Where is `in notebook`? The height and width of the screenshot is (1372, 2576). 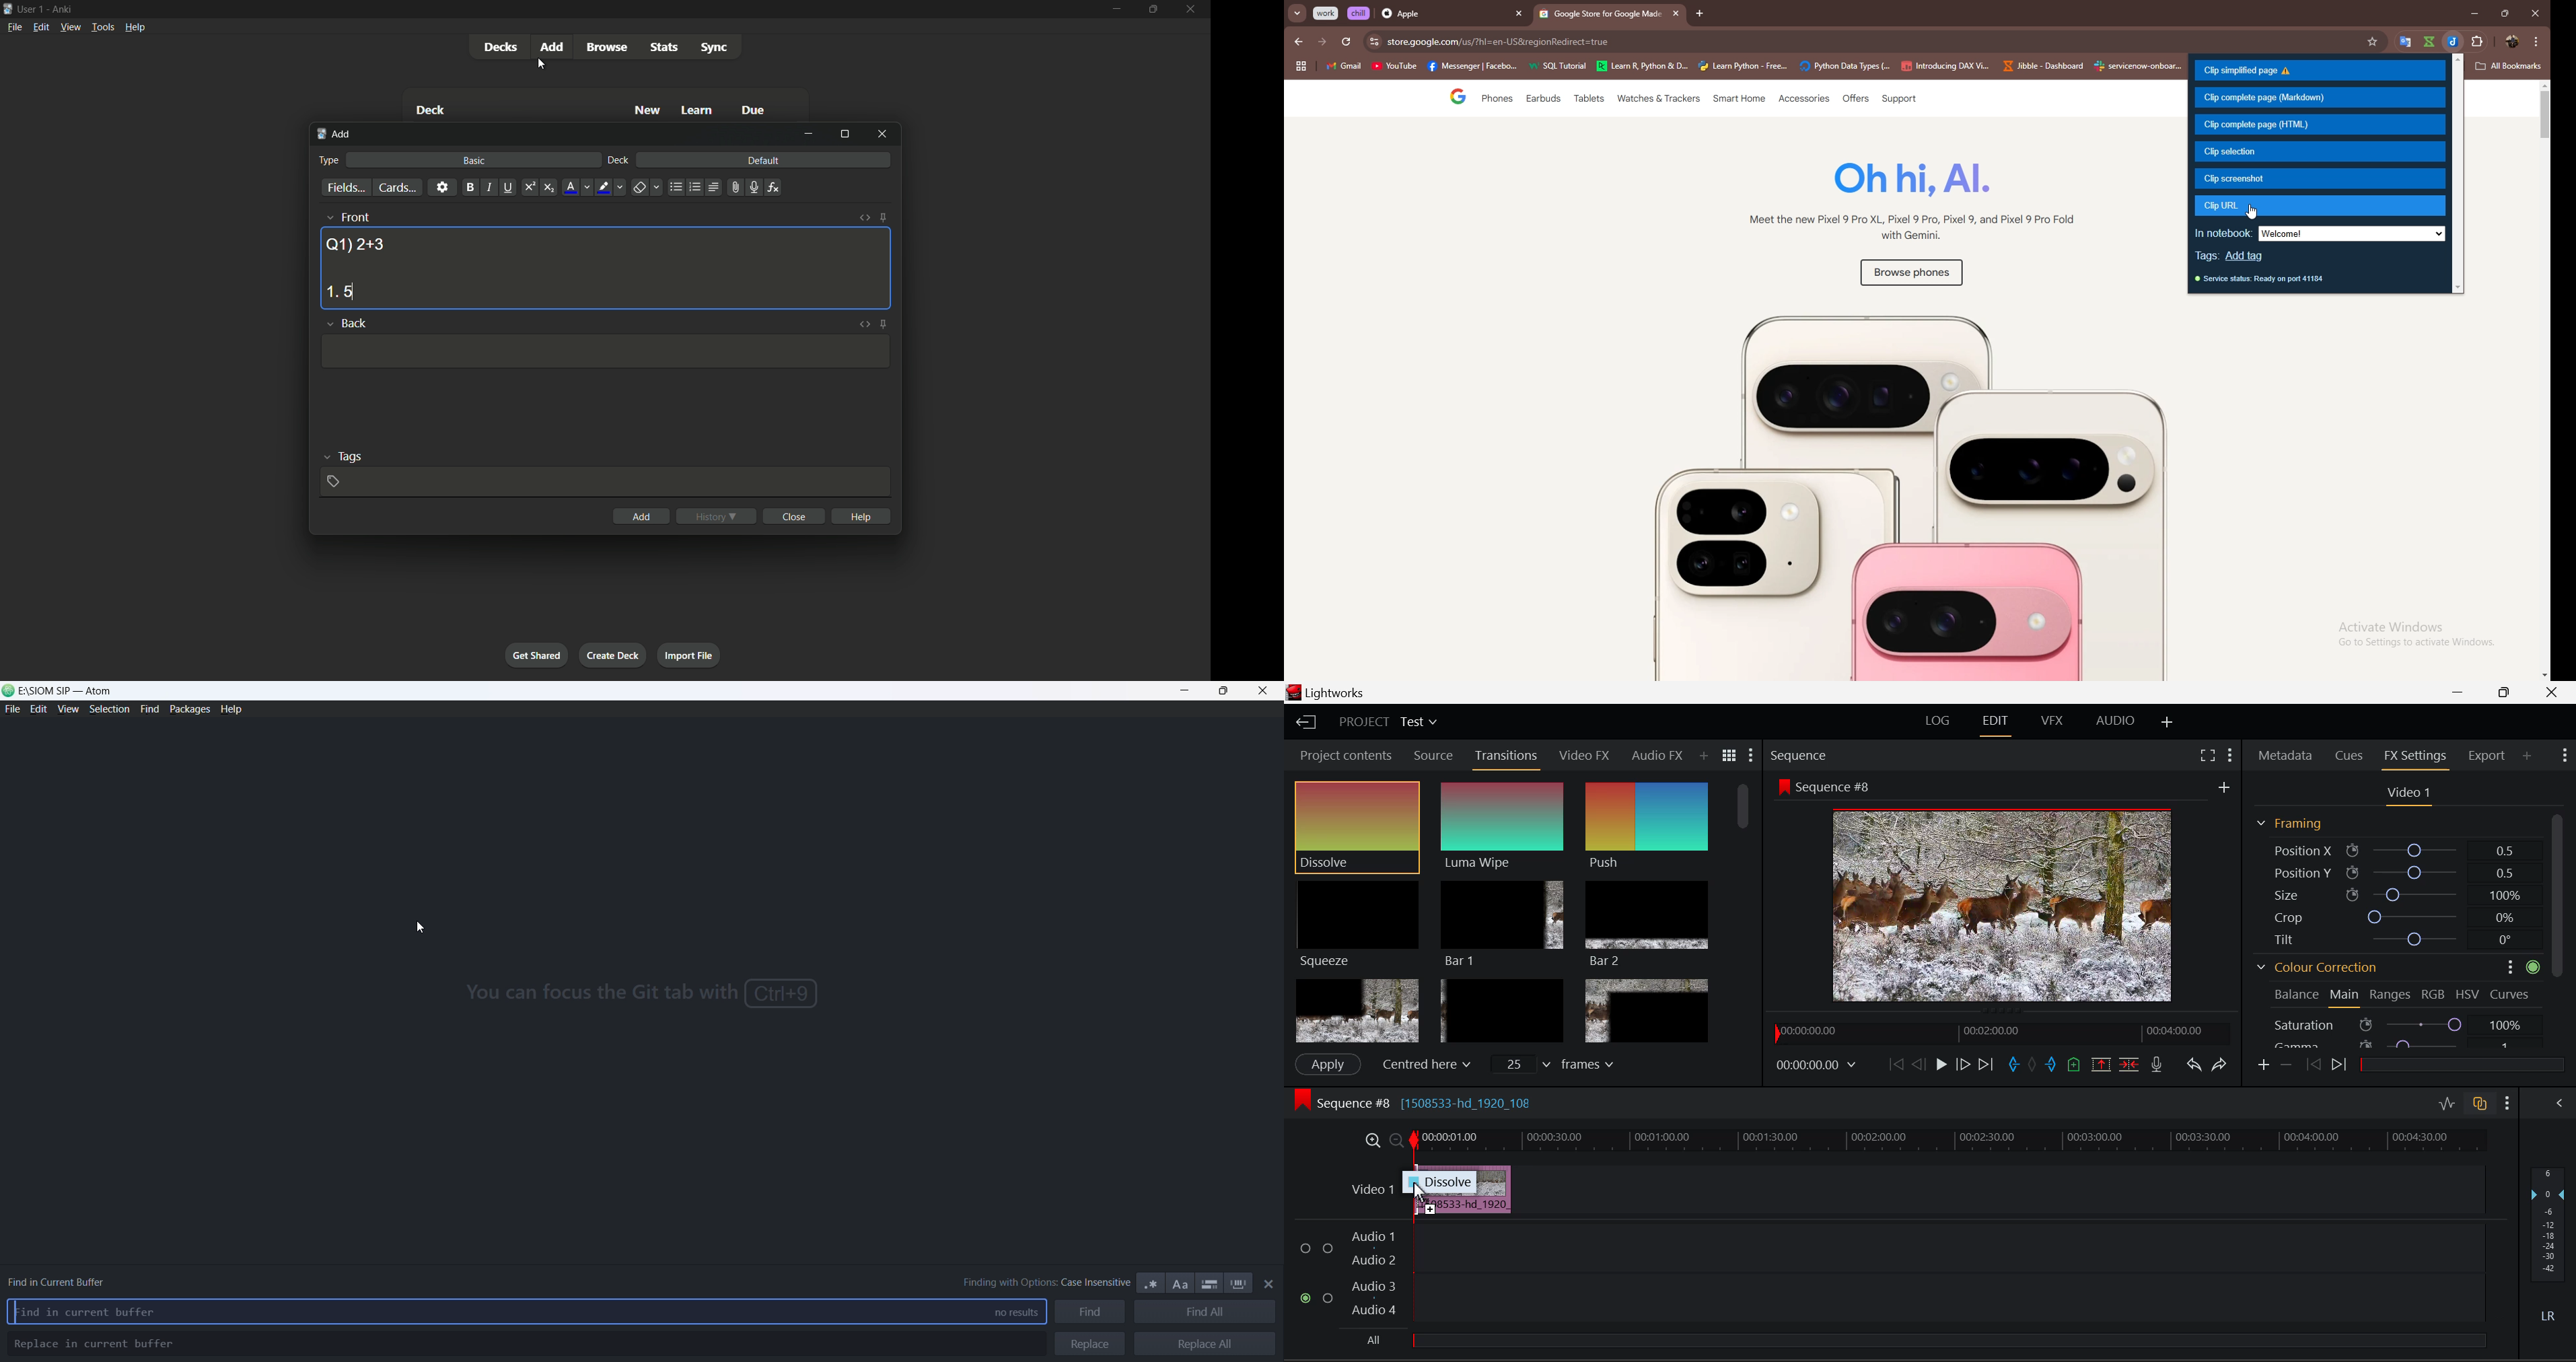
in notebook is located at coordinates (2224, 233).